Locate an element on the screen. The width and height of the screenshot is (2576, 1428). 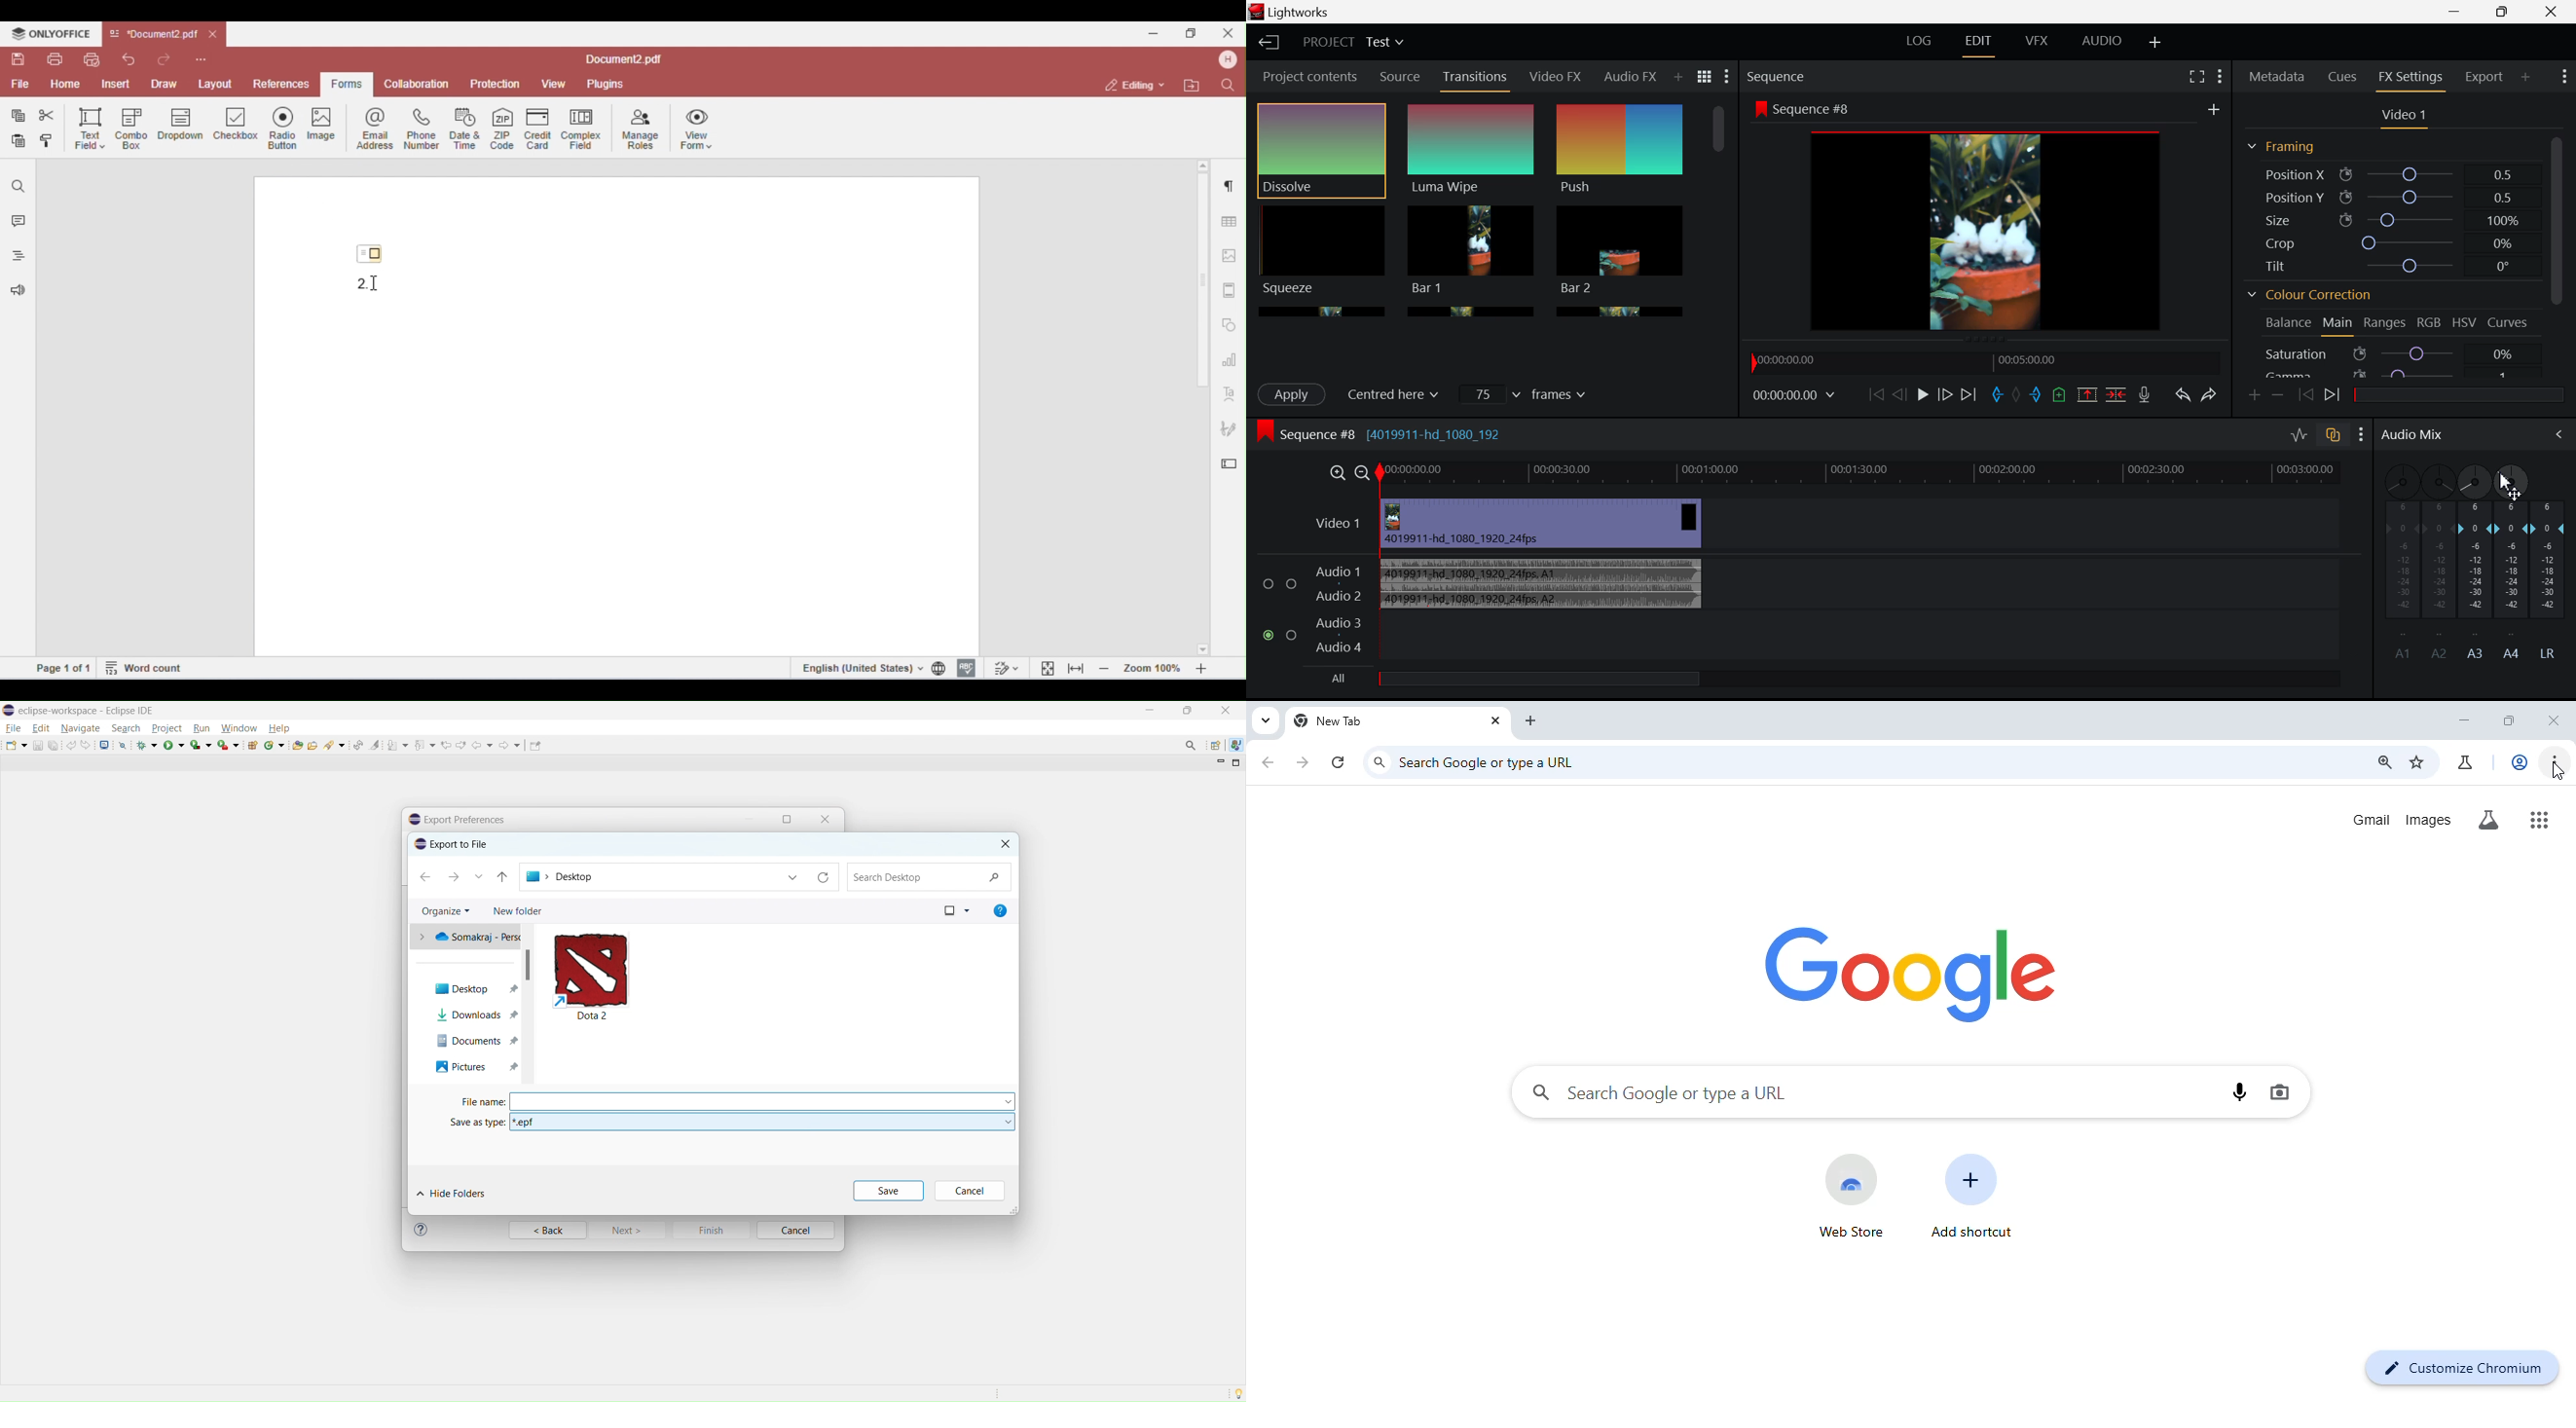
To End is located at coordinates (1969, 396).